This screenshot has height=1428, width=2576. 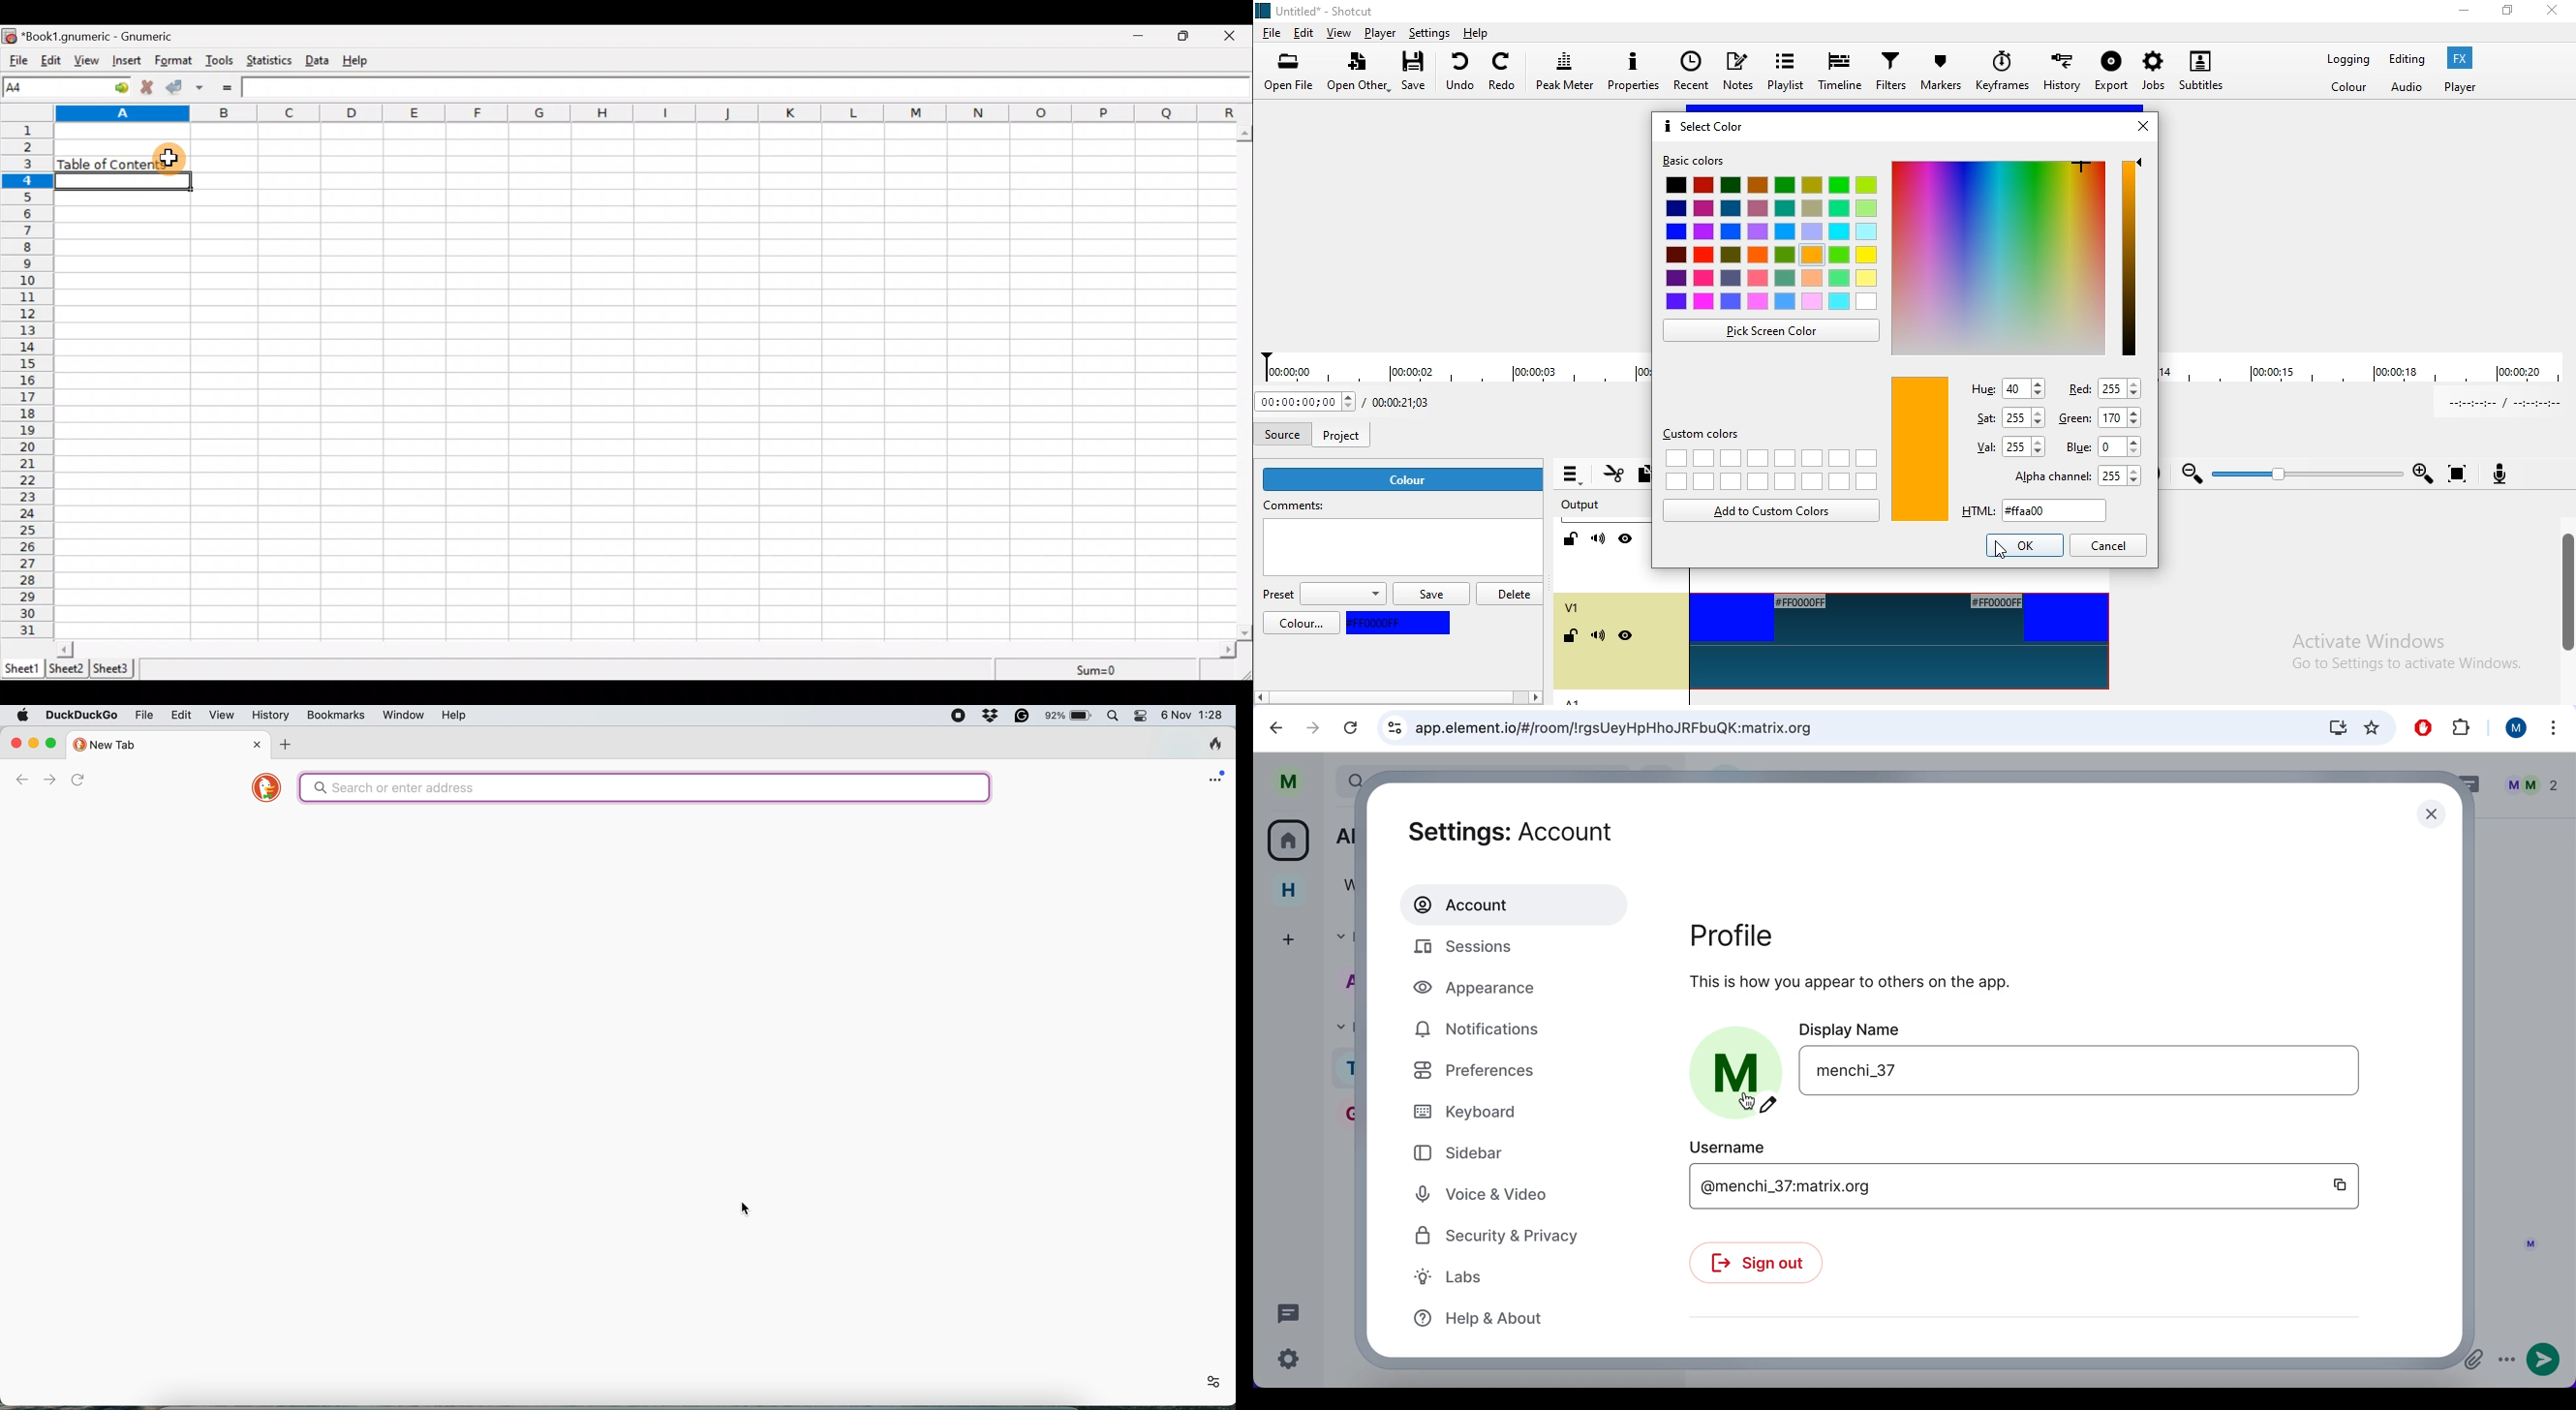 I want to click on empty boxes, so click(x=1770, y=469).